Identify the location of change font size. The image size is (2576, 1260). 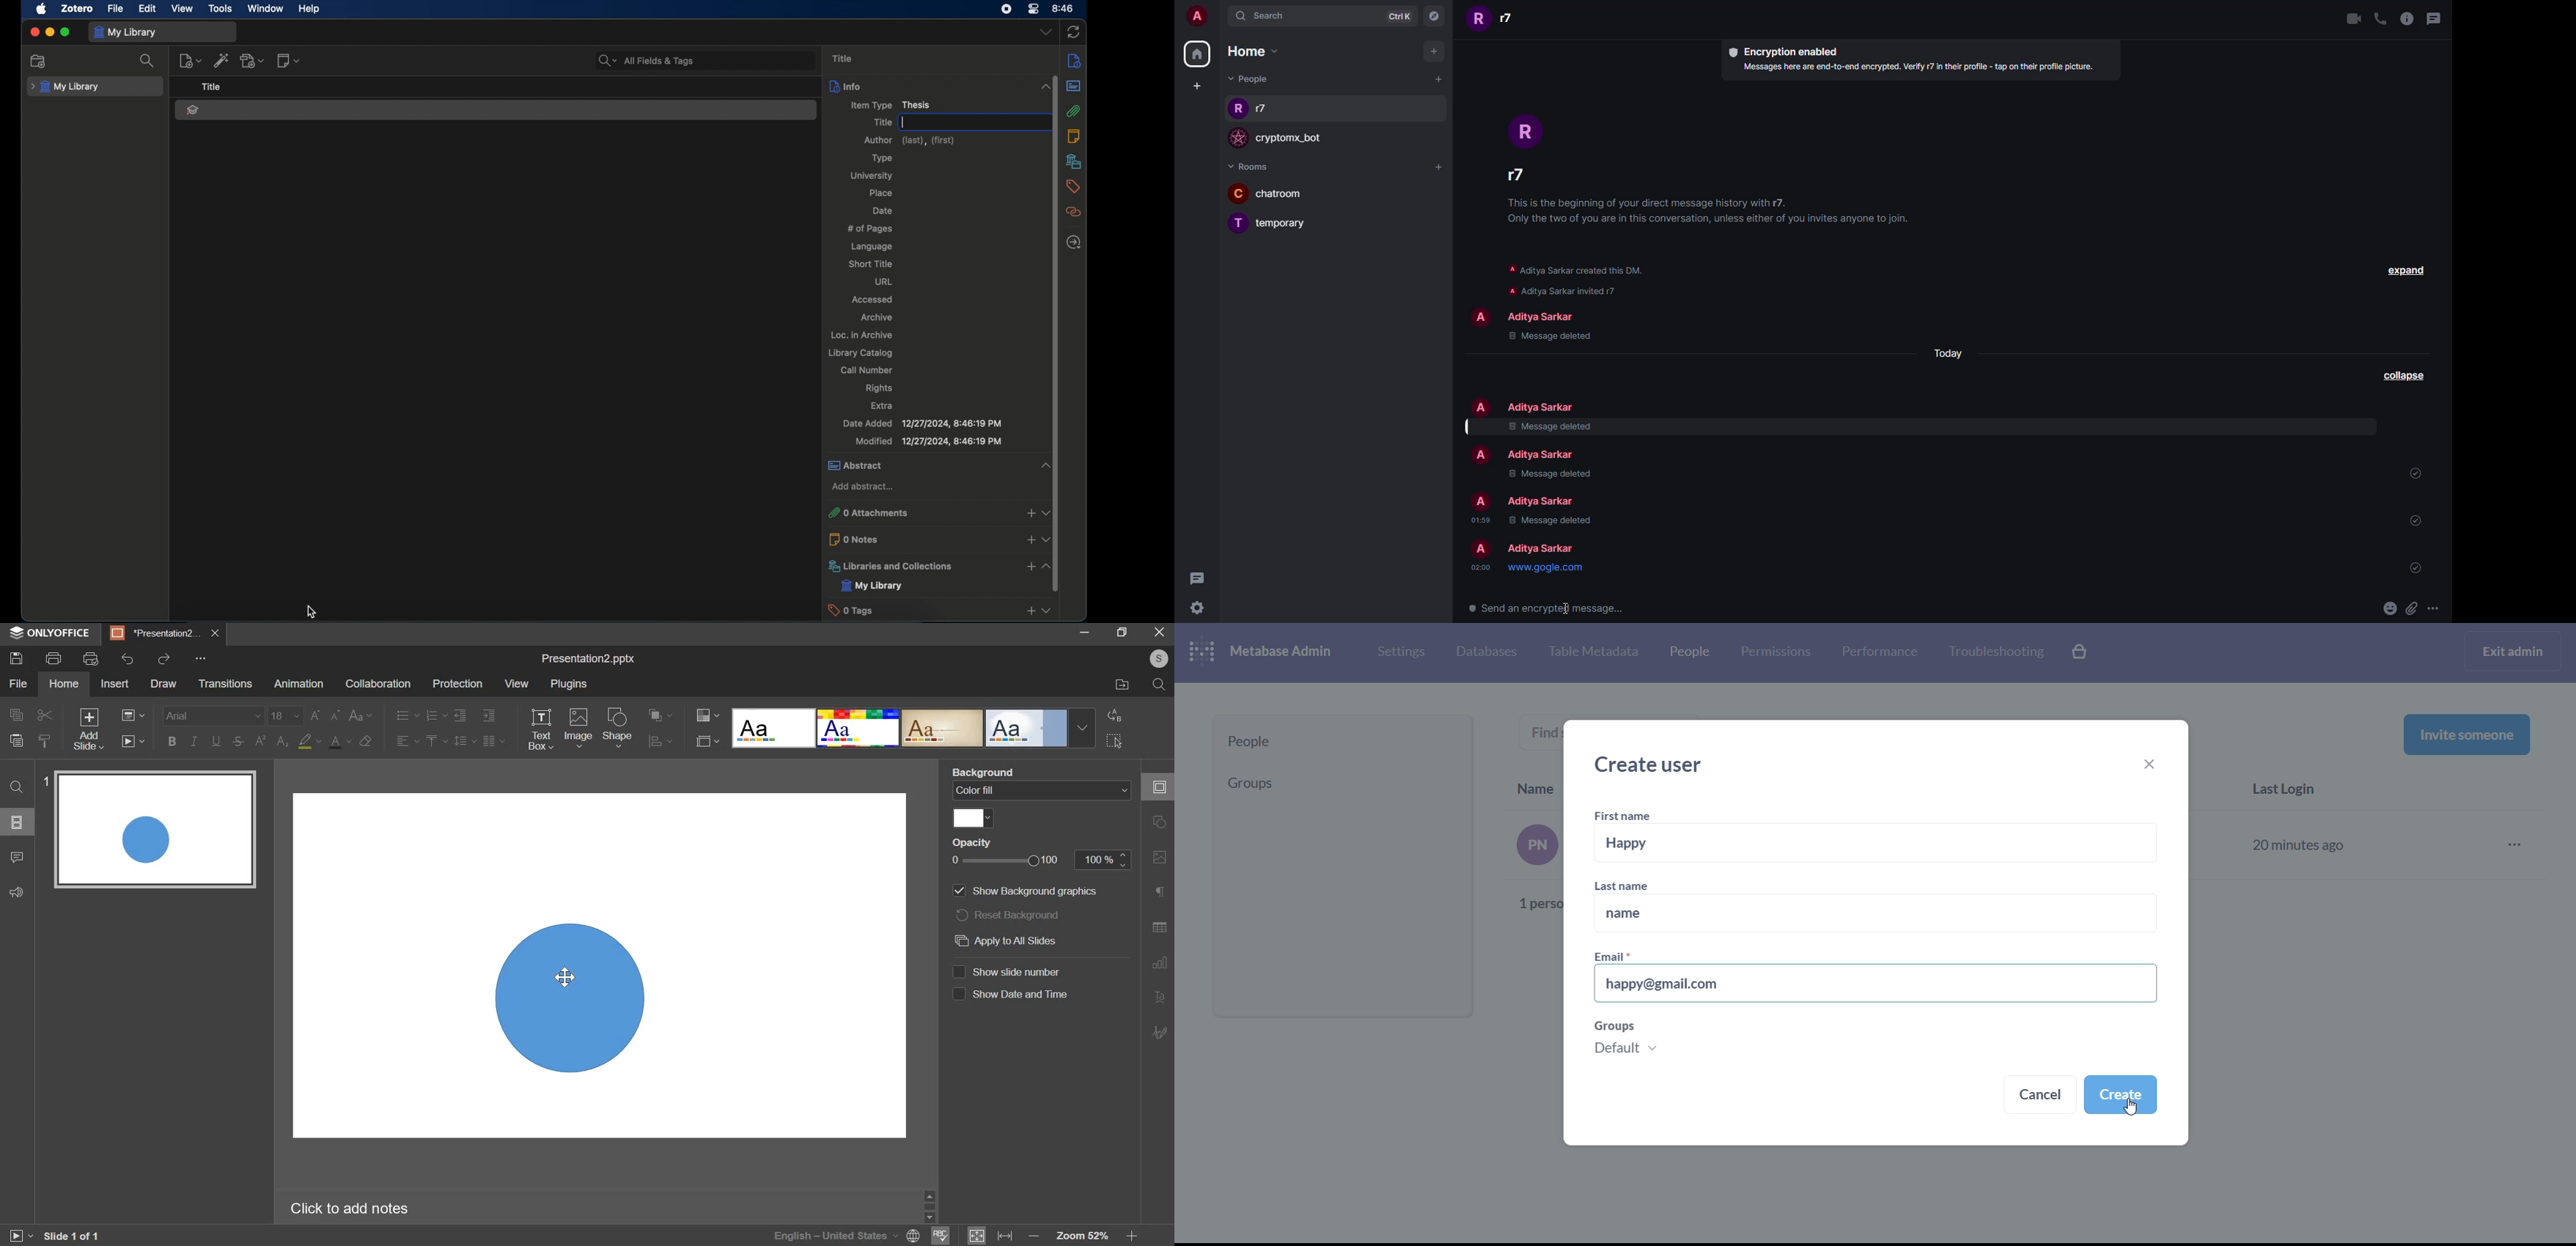
(327, 715).